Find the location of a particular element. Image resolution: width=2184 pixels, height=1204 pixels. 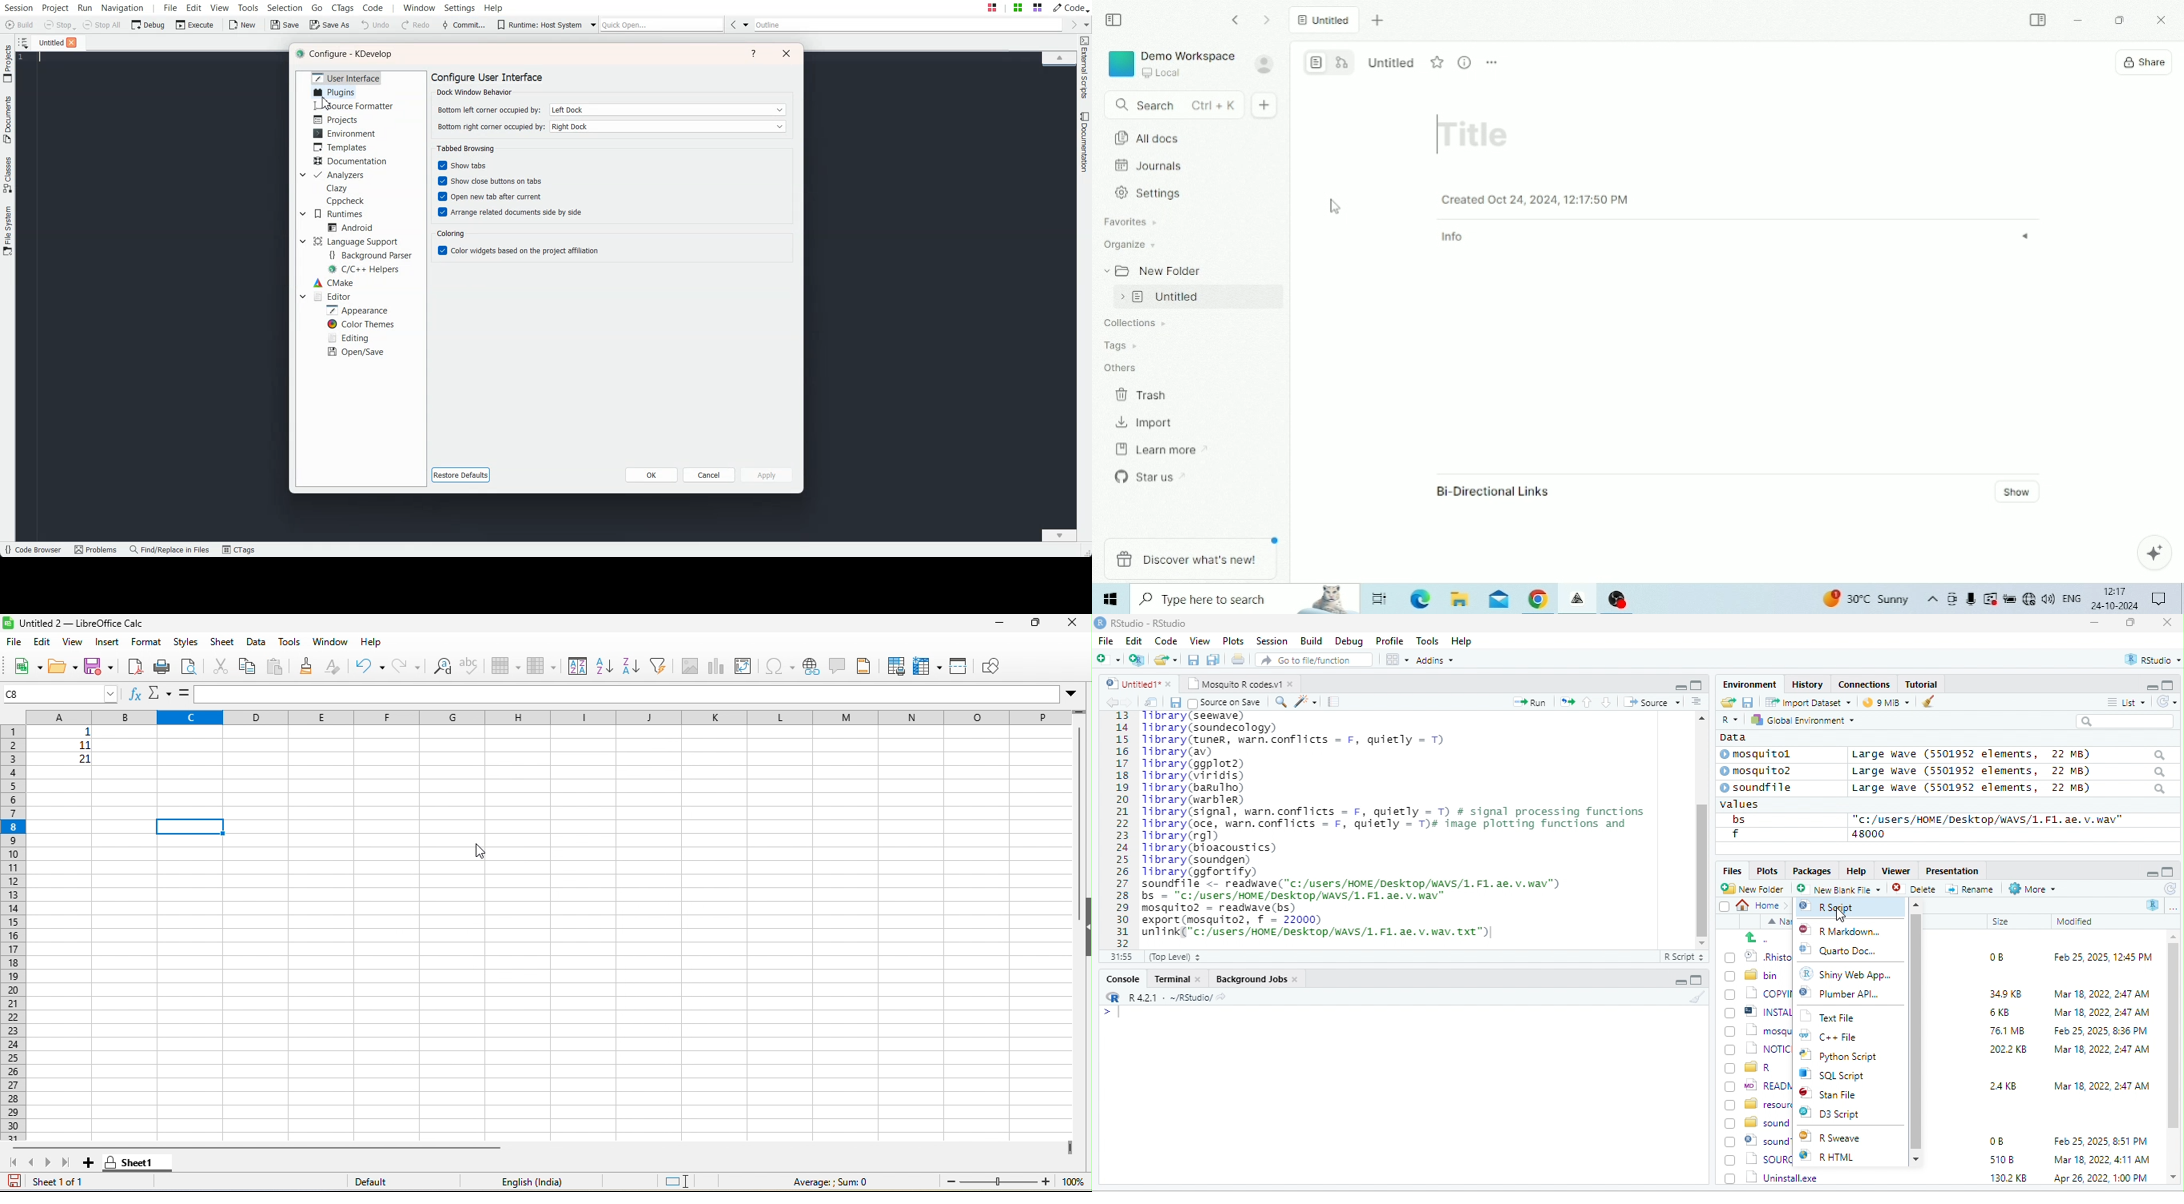

D3 Script is located at coordinates (1844, 1117).